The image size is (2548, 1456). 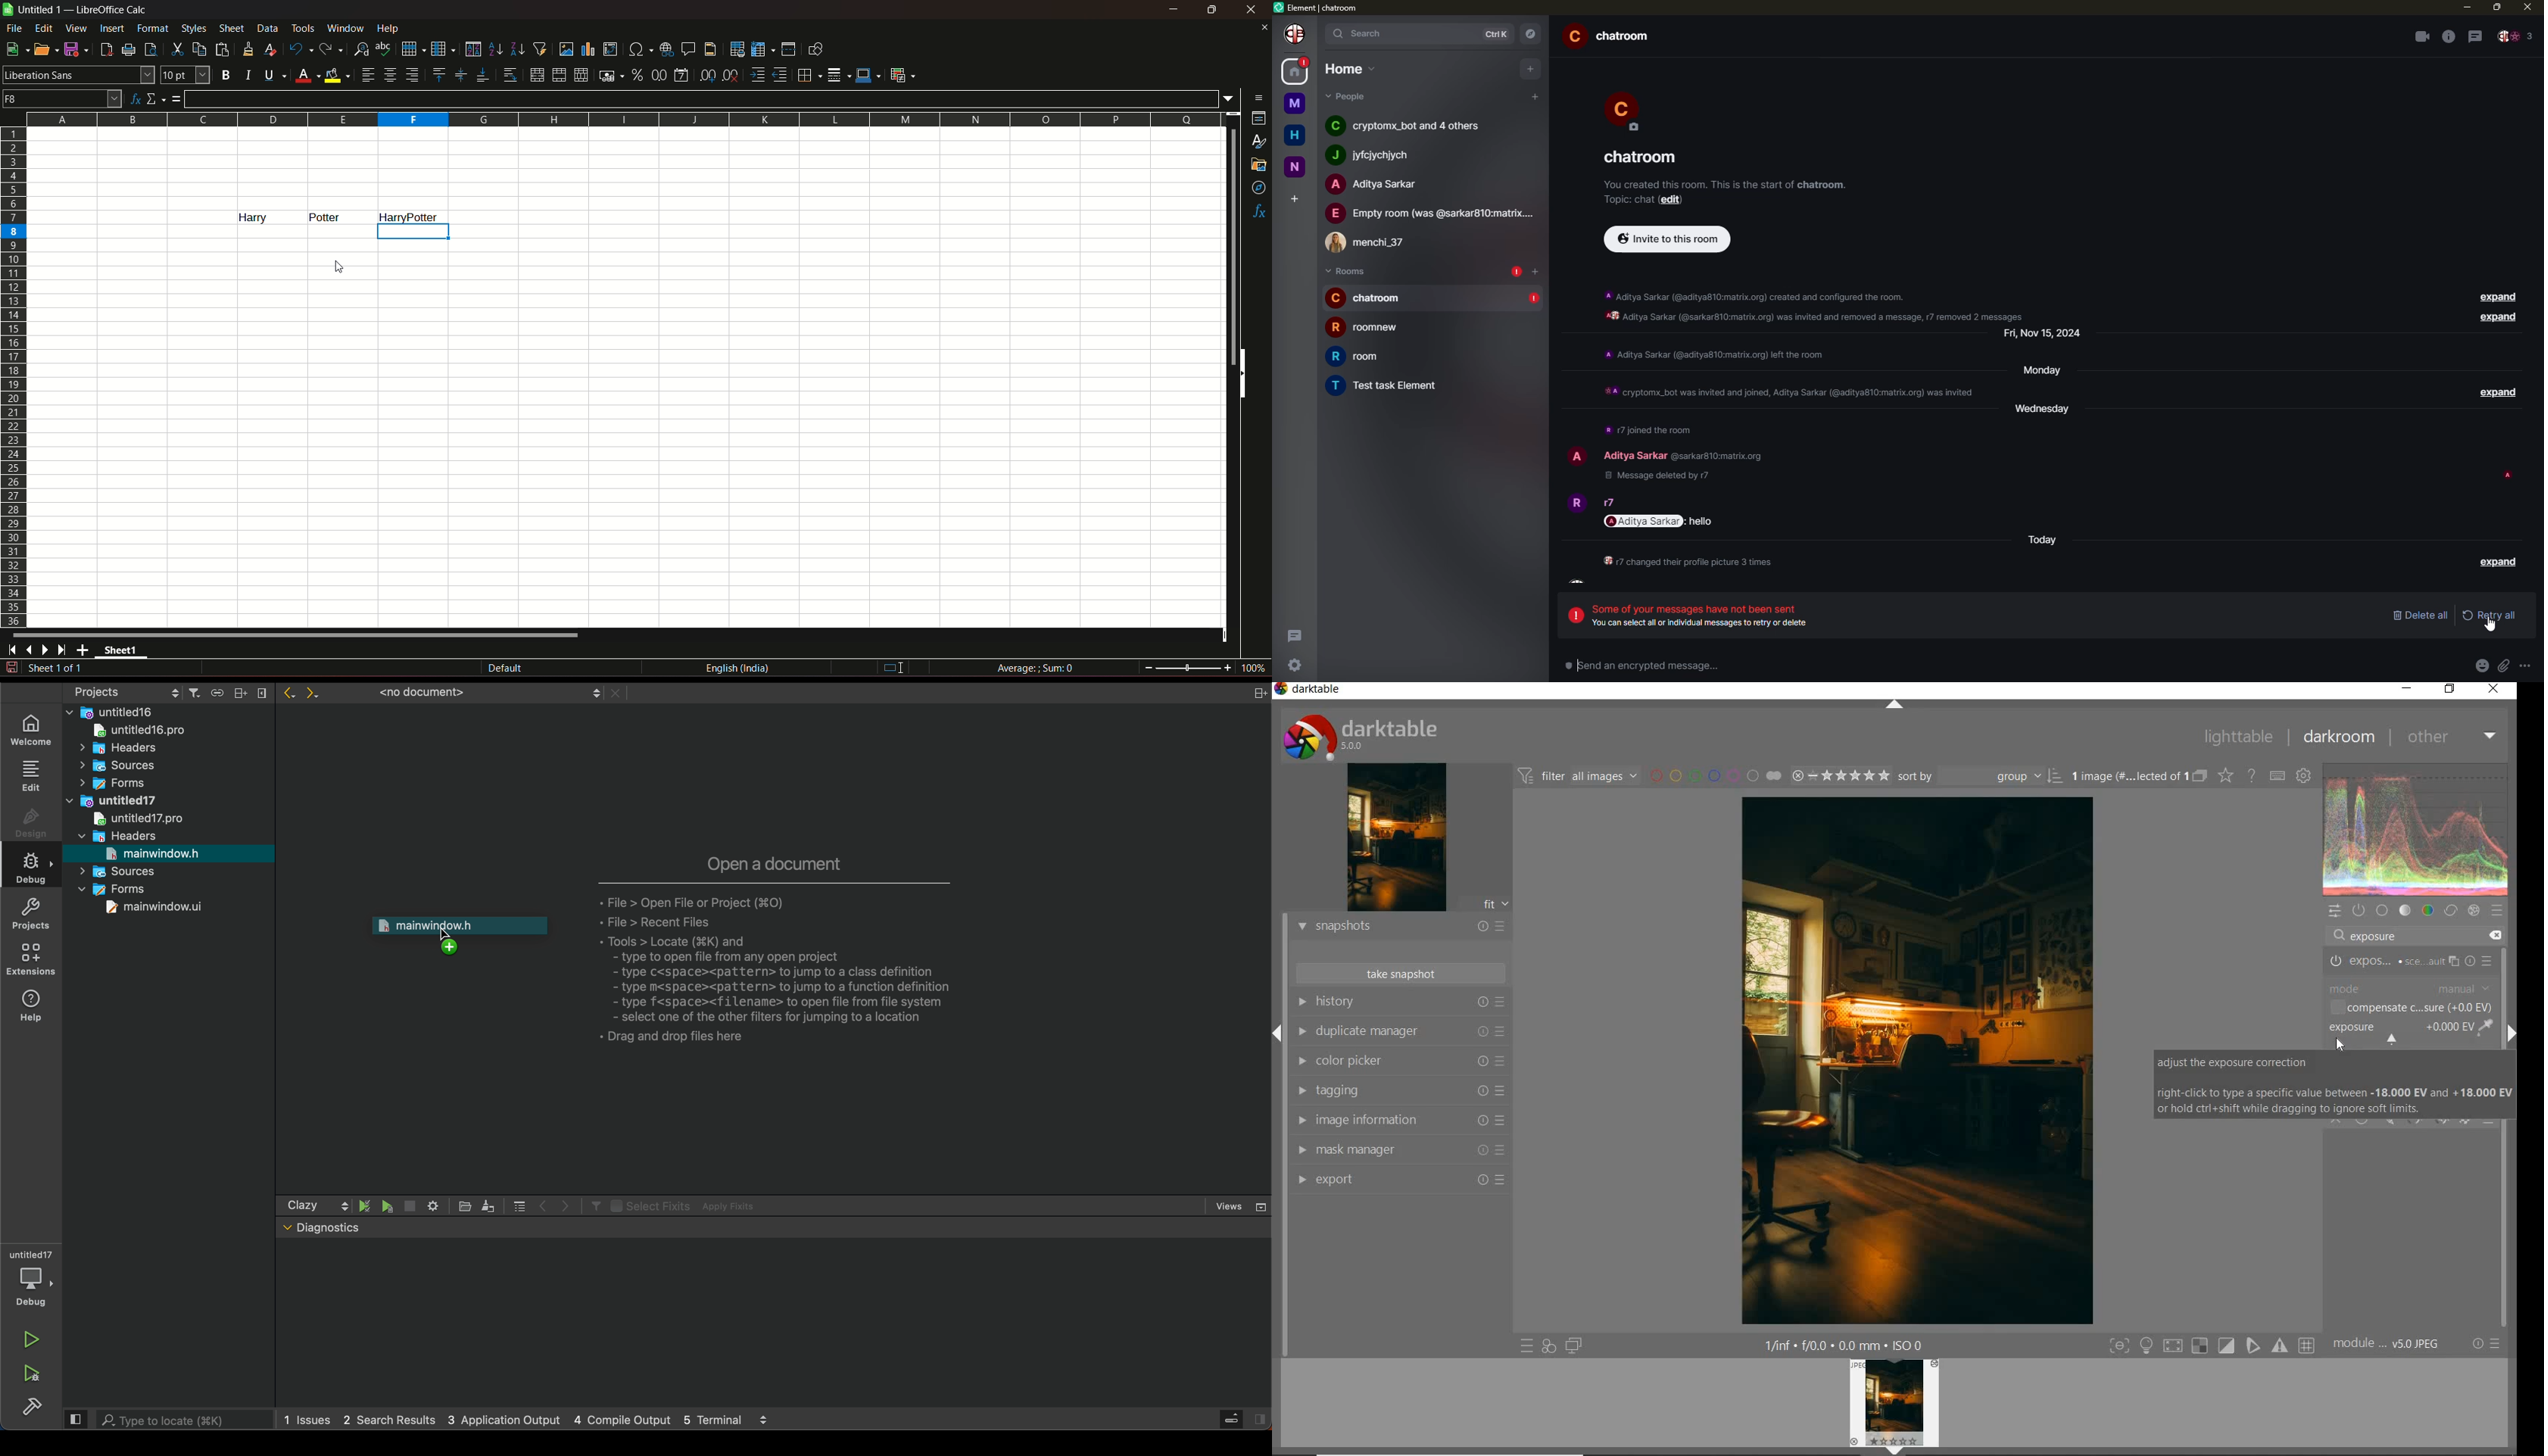 I want to click on Logs, so click(x=764, y=1419).